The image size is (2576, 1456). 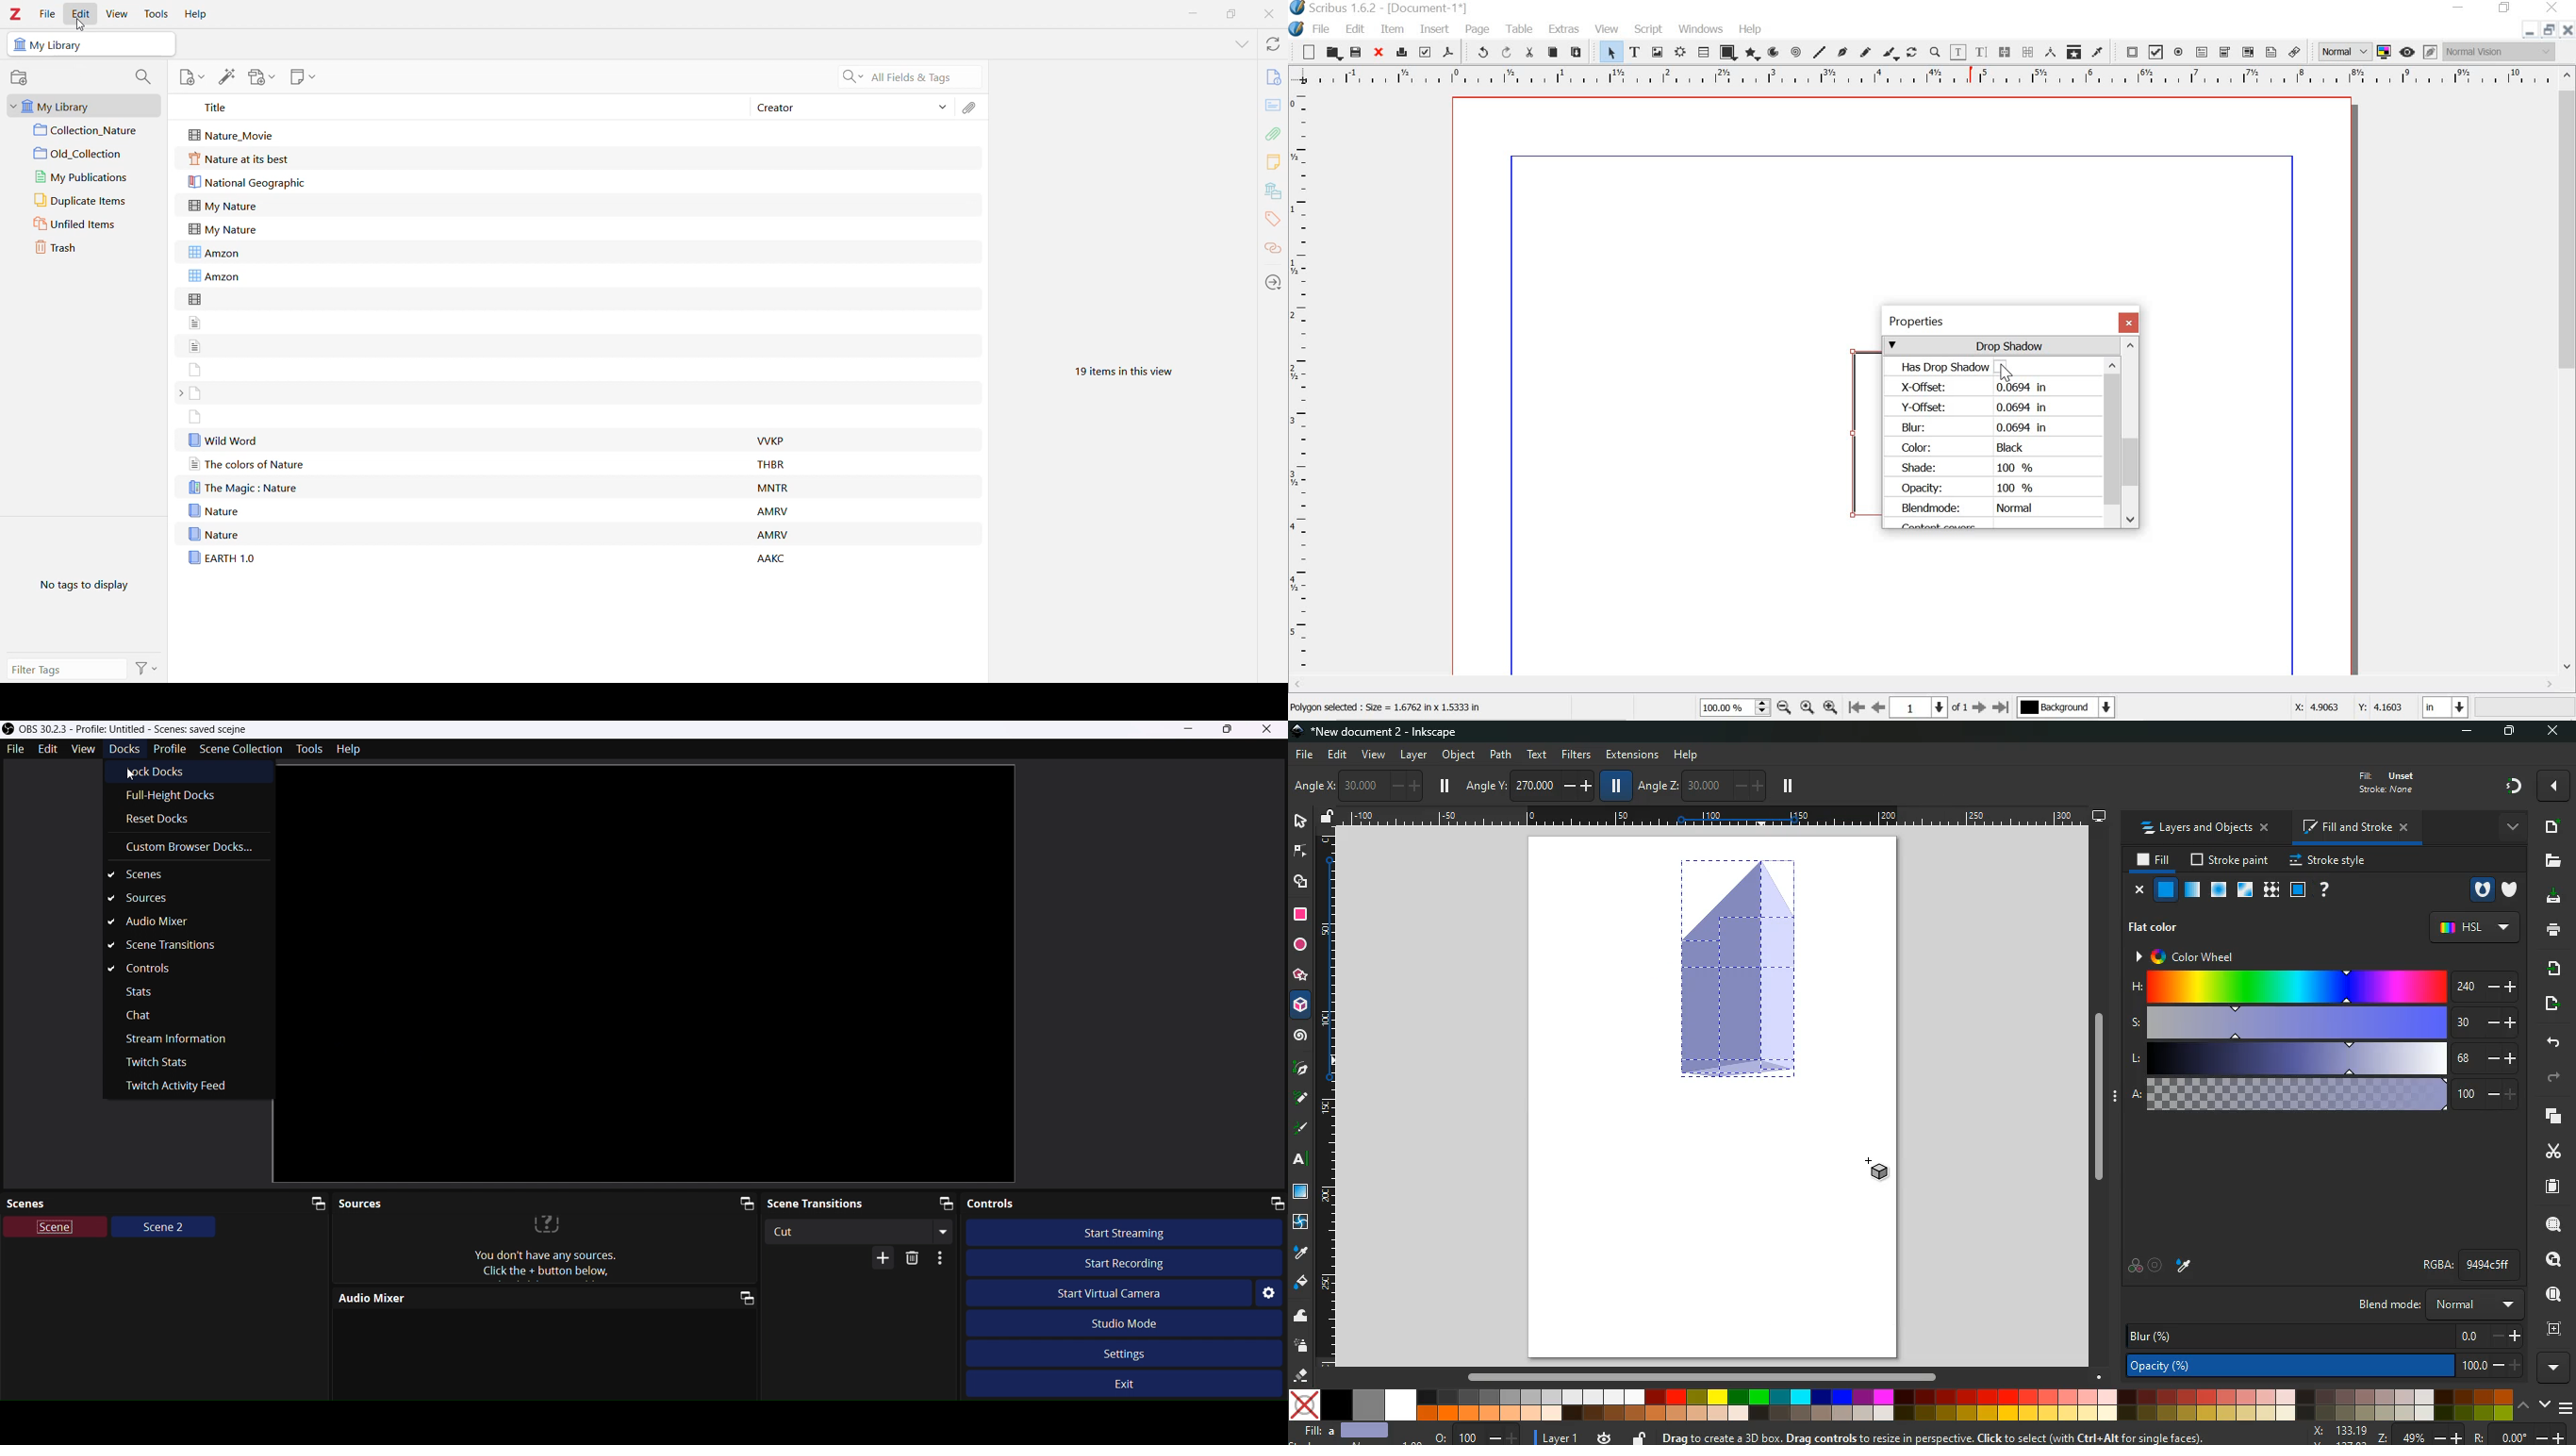 What do you see at coordinates (1229, 14) in the screenshot?
I see `Restore Down` at bounding box center [1229, 14].